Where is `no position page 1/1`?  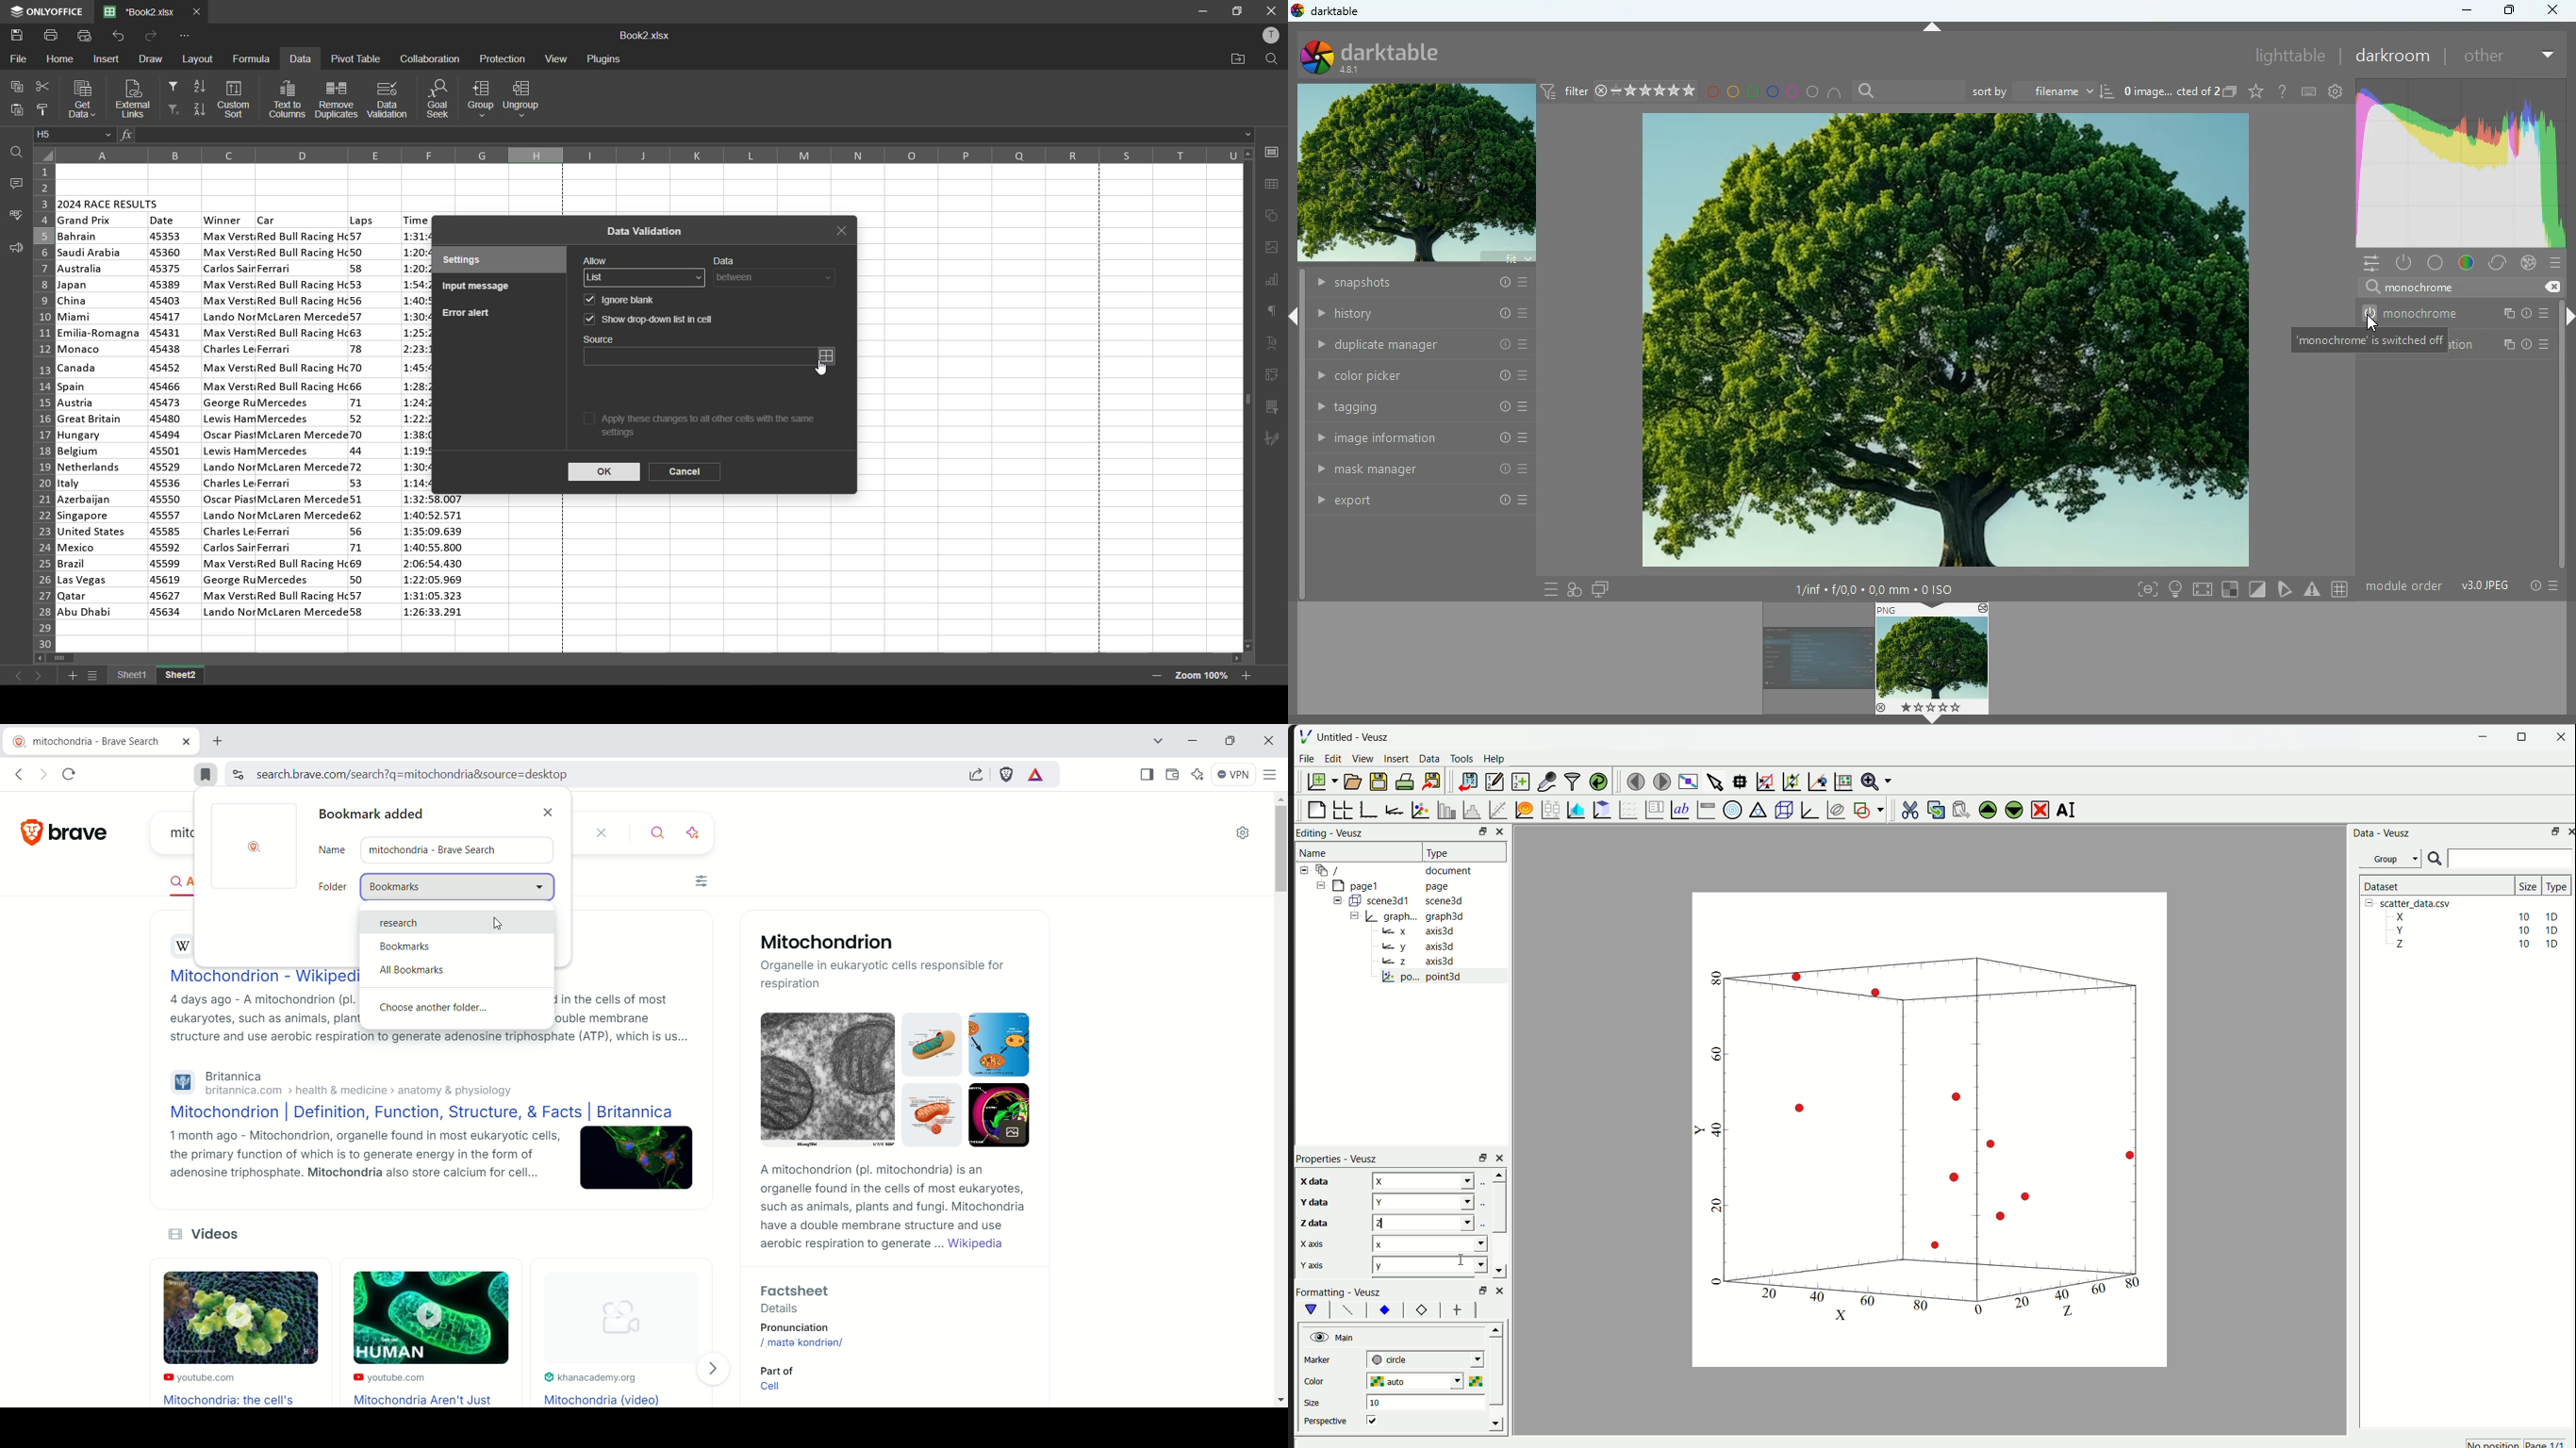 no position page 1/1 is located at coordinates (2520, 1442).